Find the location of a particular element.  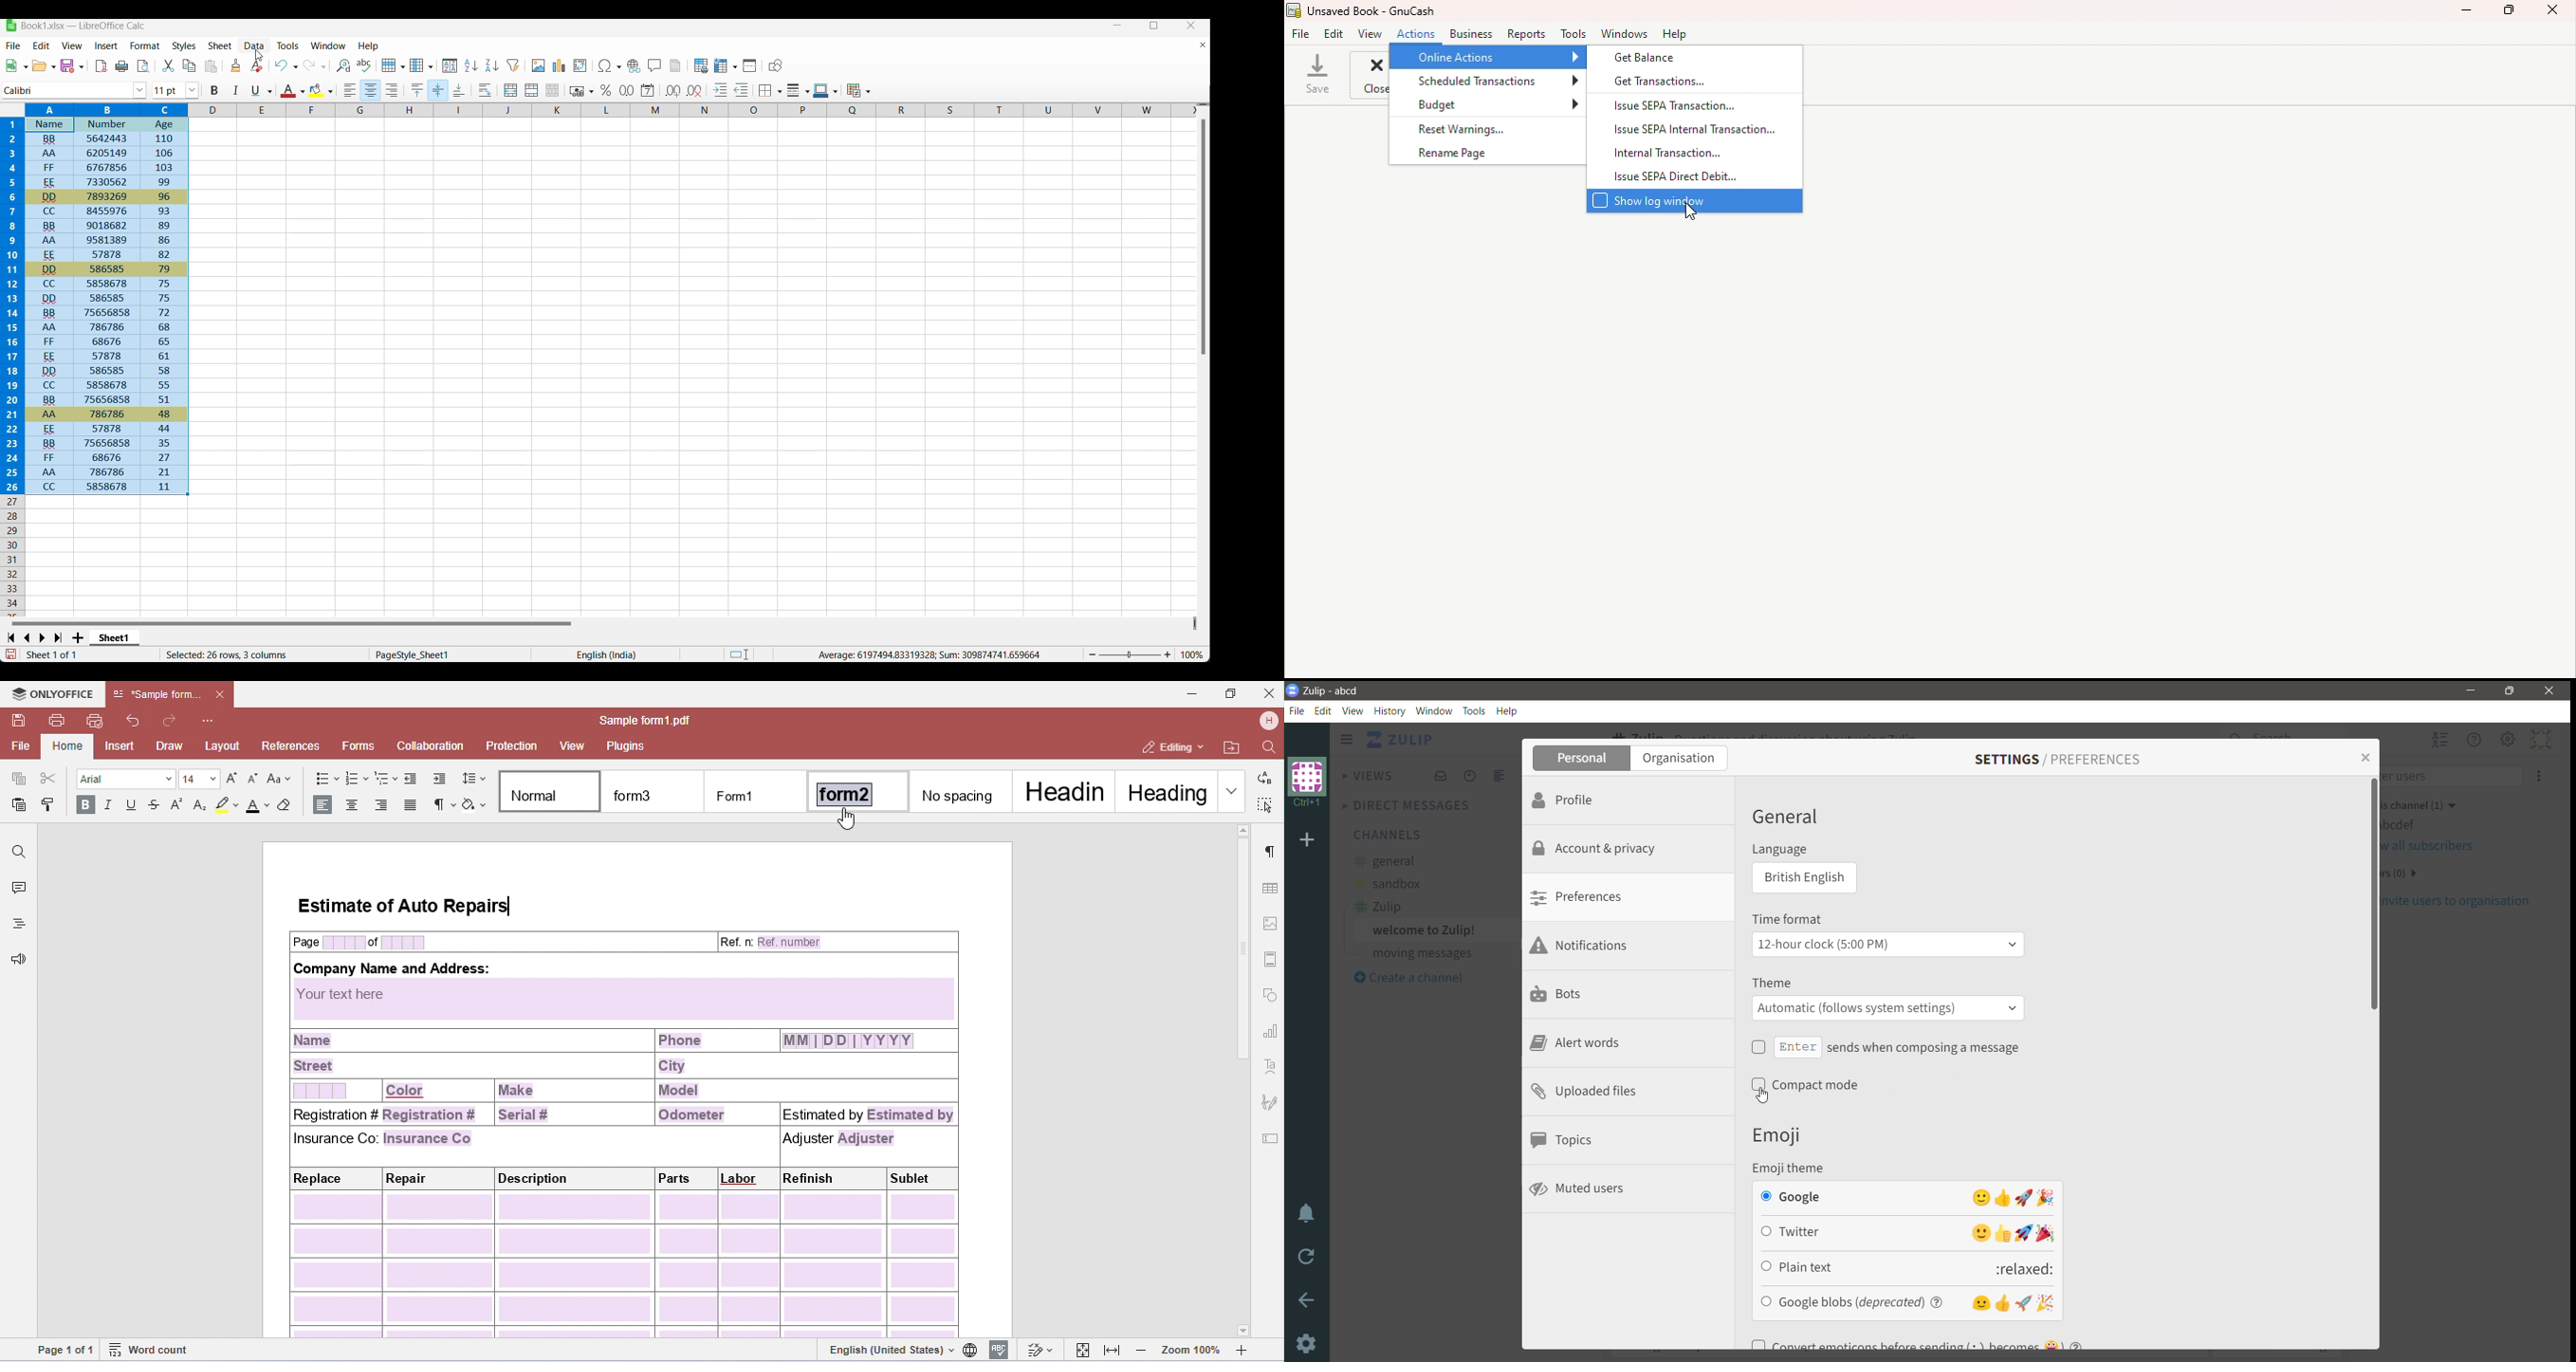

Insert hyperlink is located at coordinates (634, 66).